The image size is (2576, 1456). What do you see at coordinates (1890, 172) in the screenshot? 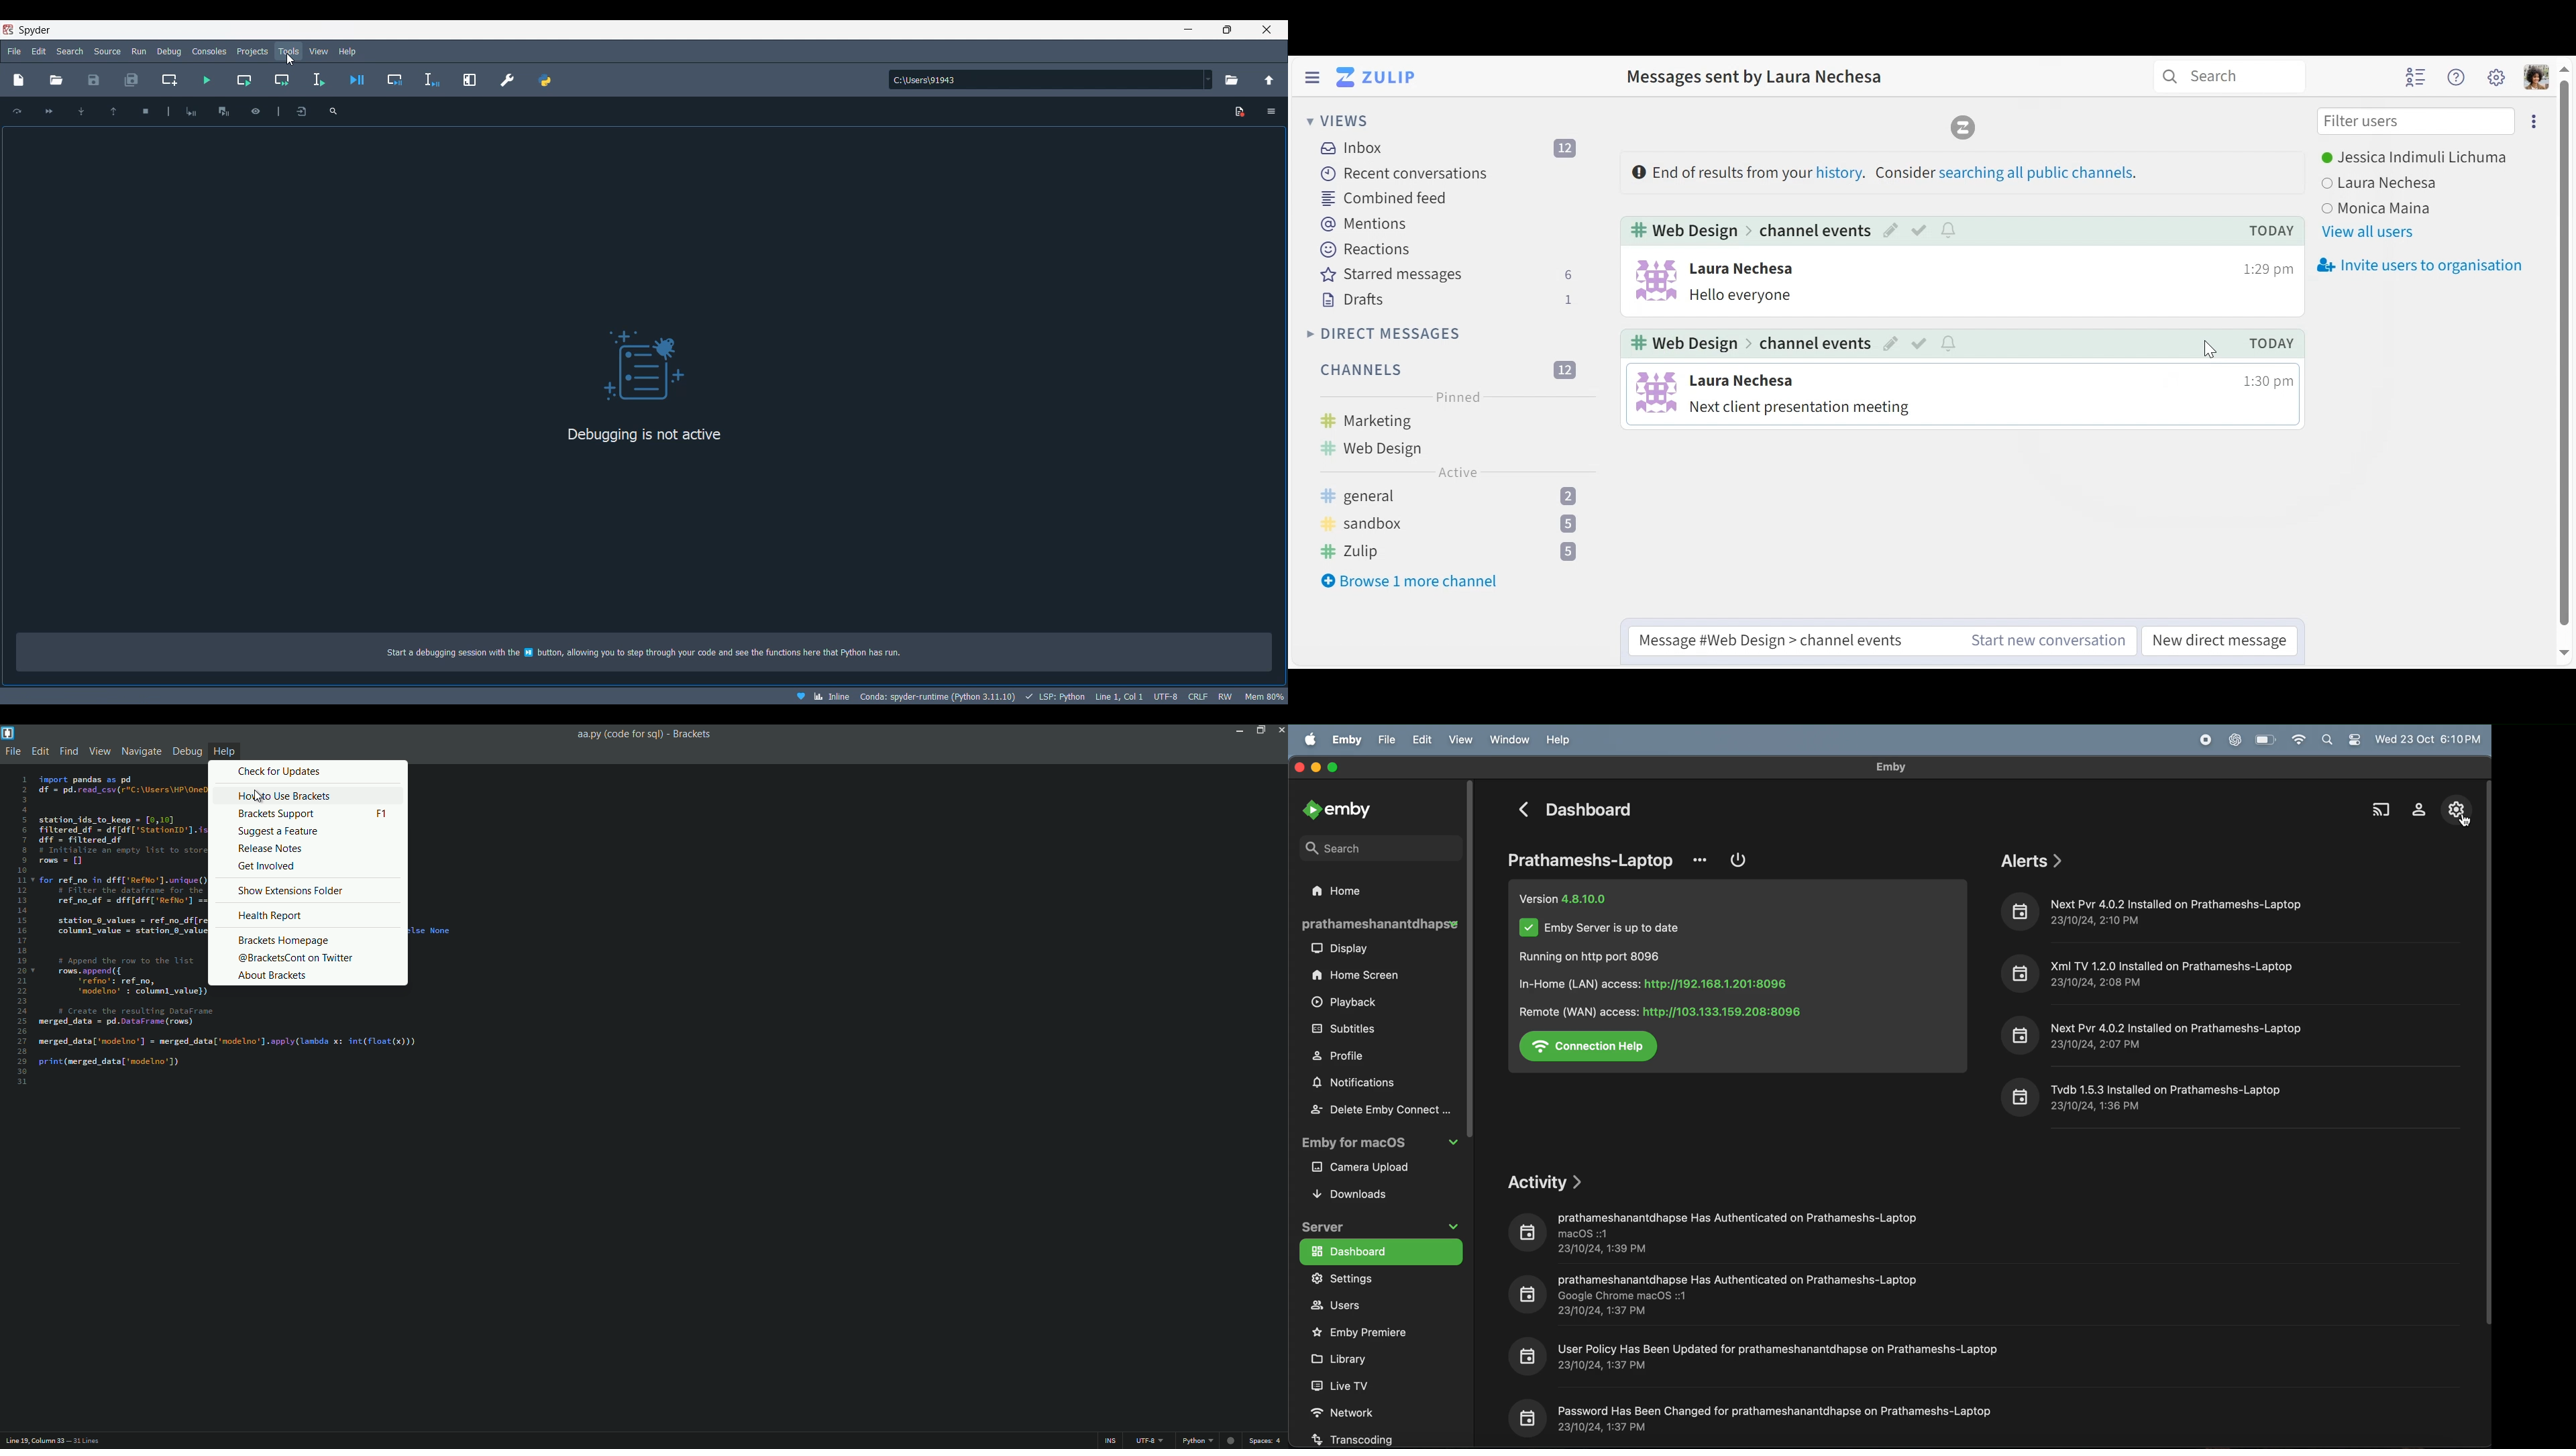
I see `Results from sender history` at bounding box center [1890, 172].